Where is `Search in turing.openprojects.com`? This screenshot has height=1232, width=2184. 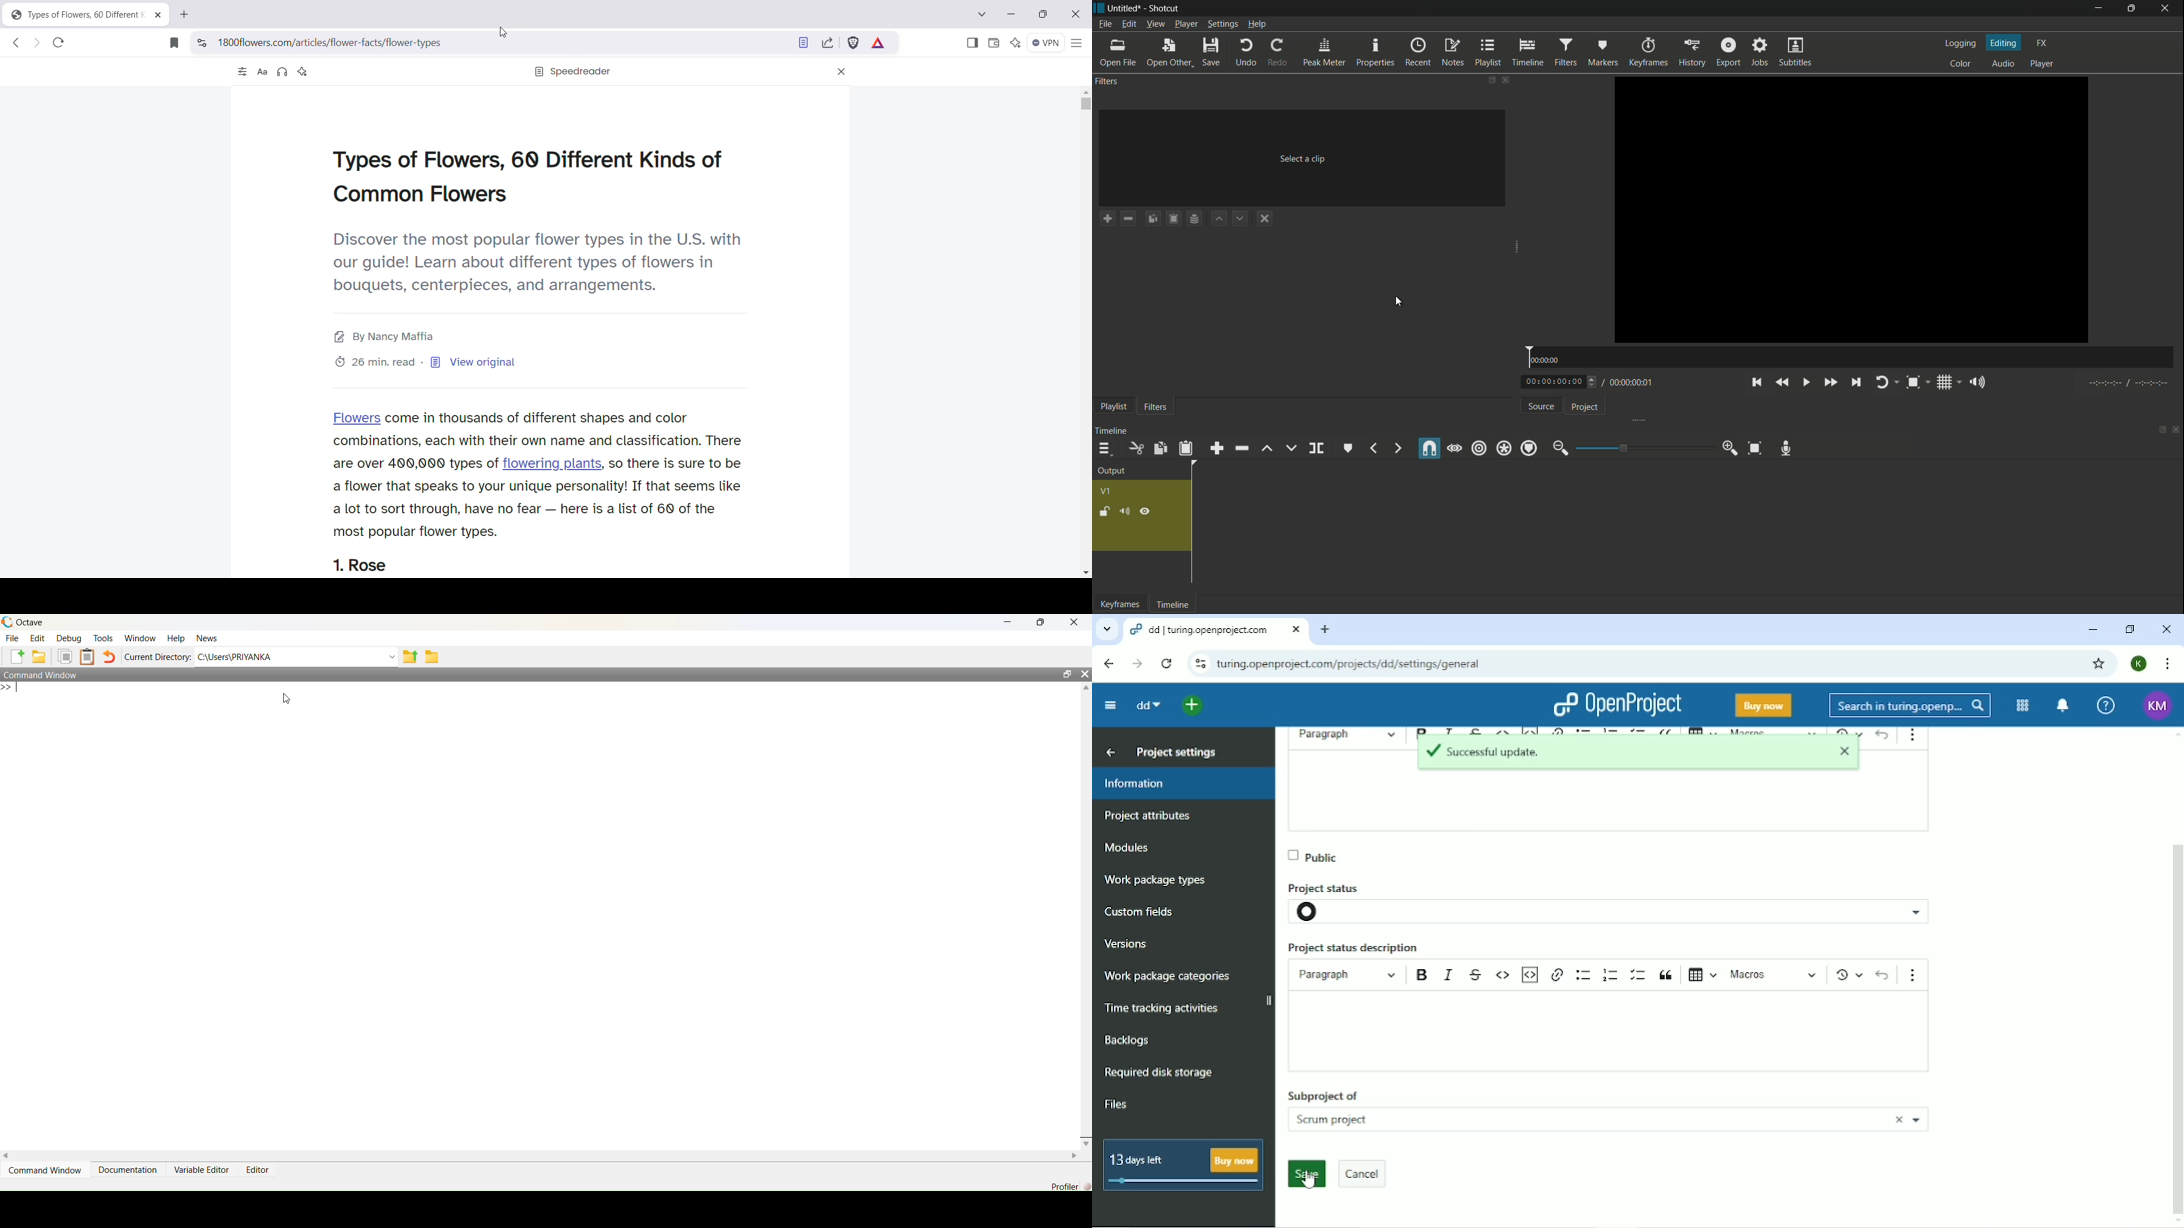 Search in turing.openprojects.com is located at coordinates (1910, 706).